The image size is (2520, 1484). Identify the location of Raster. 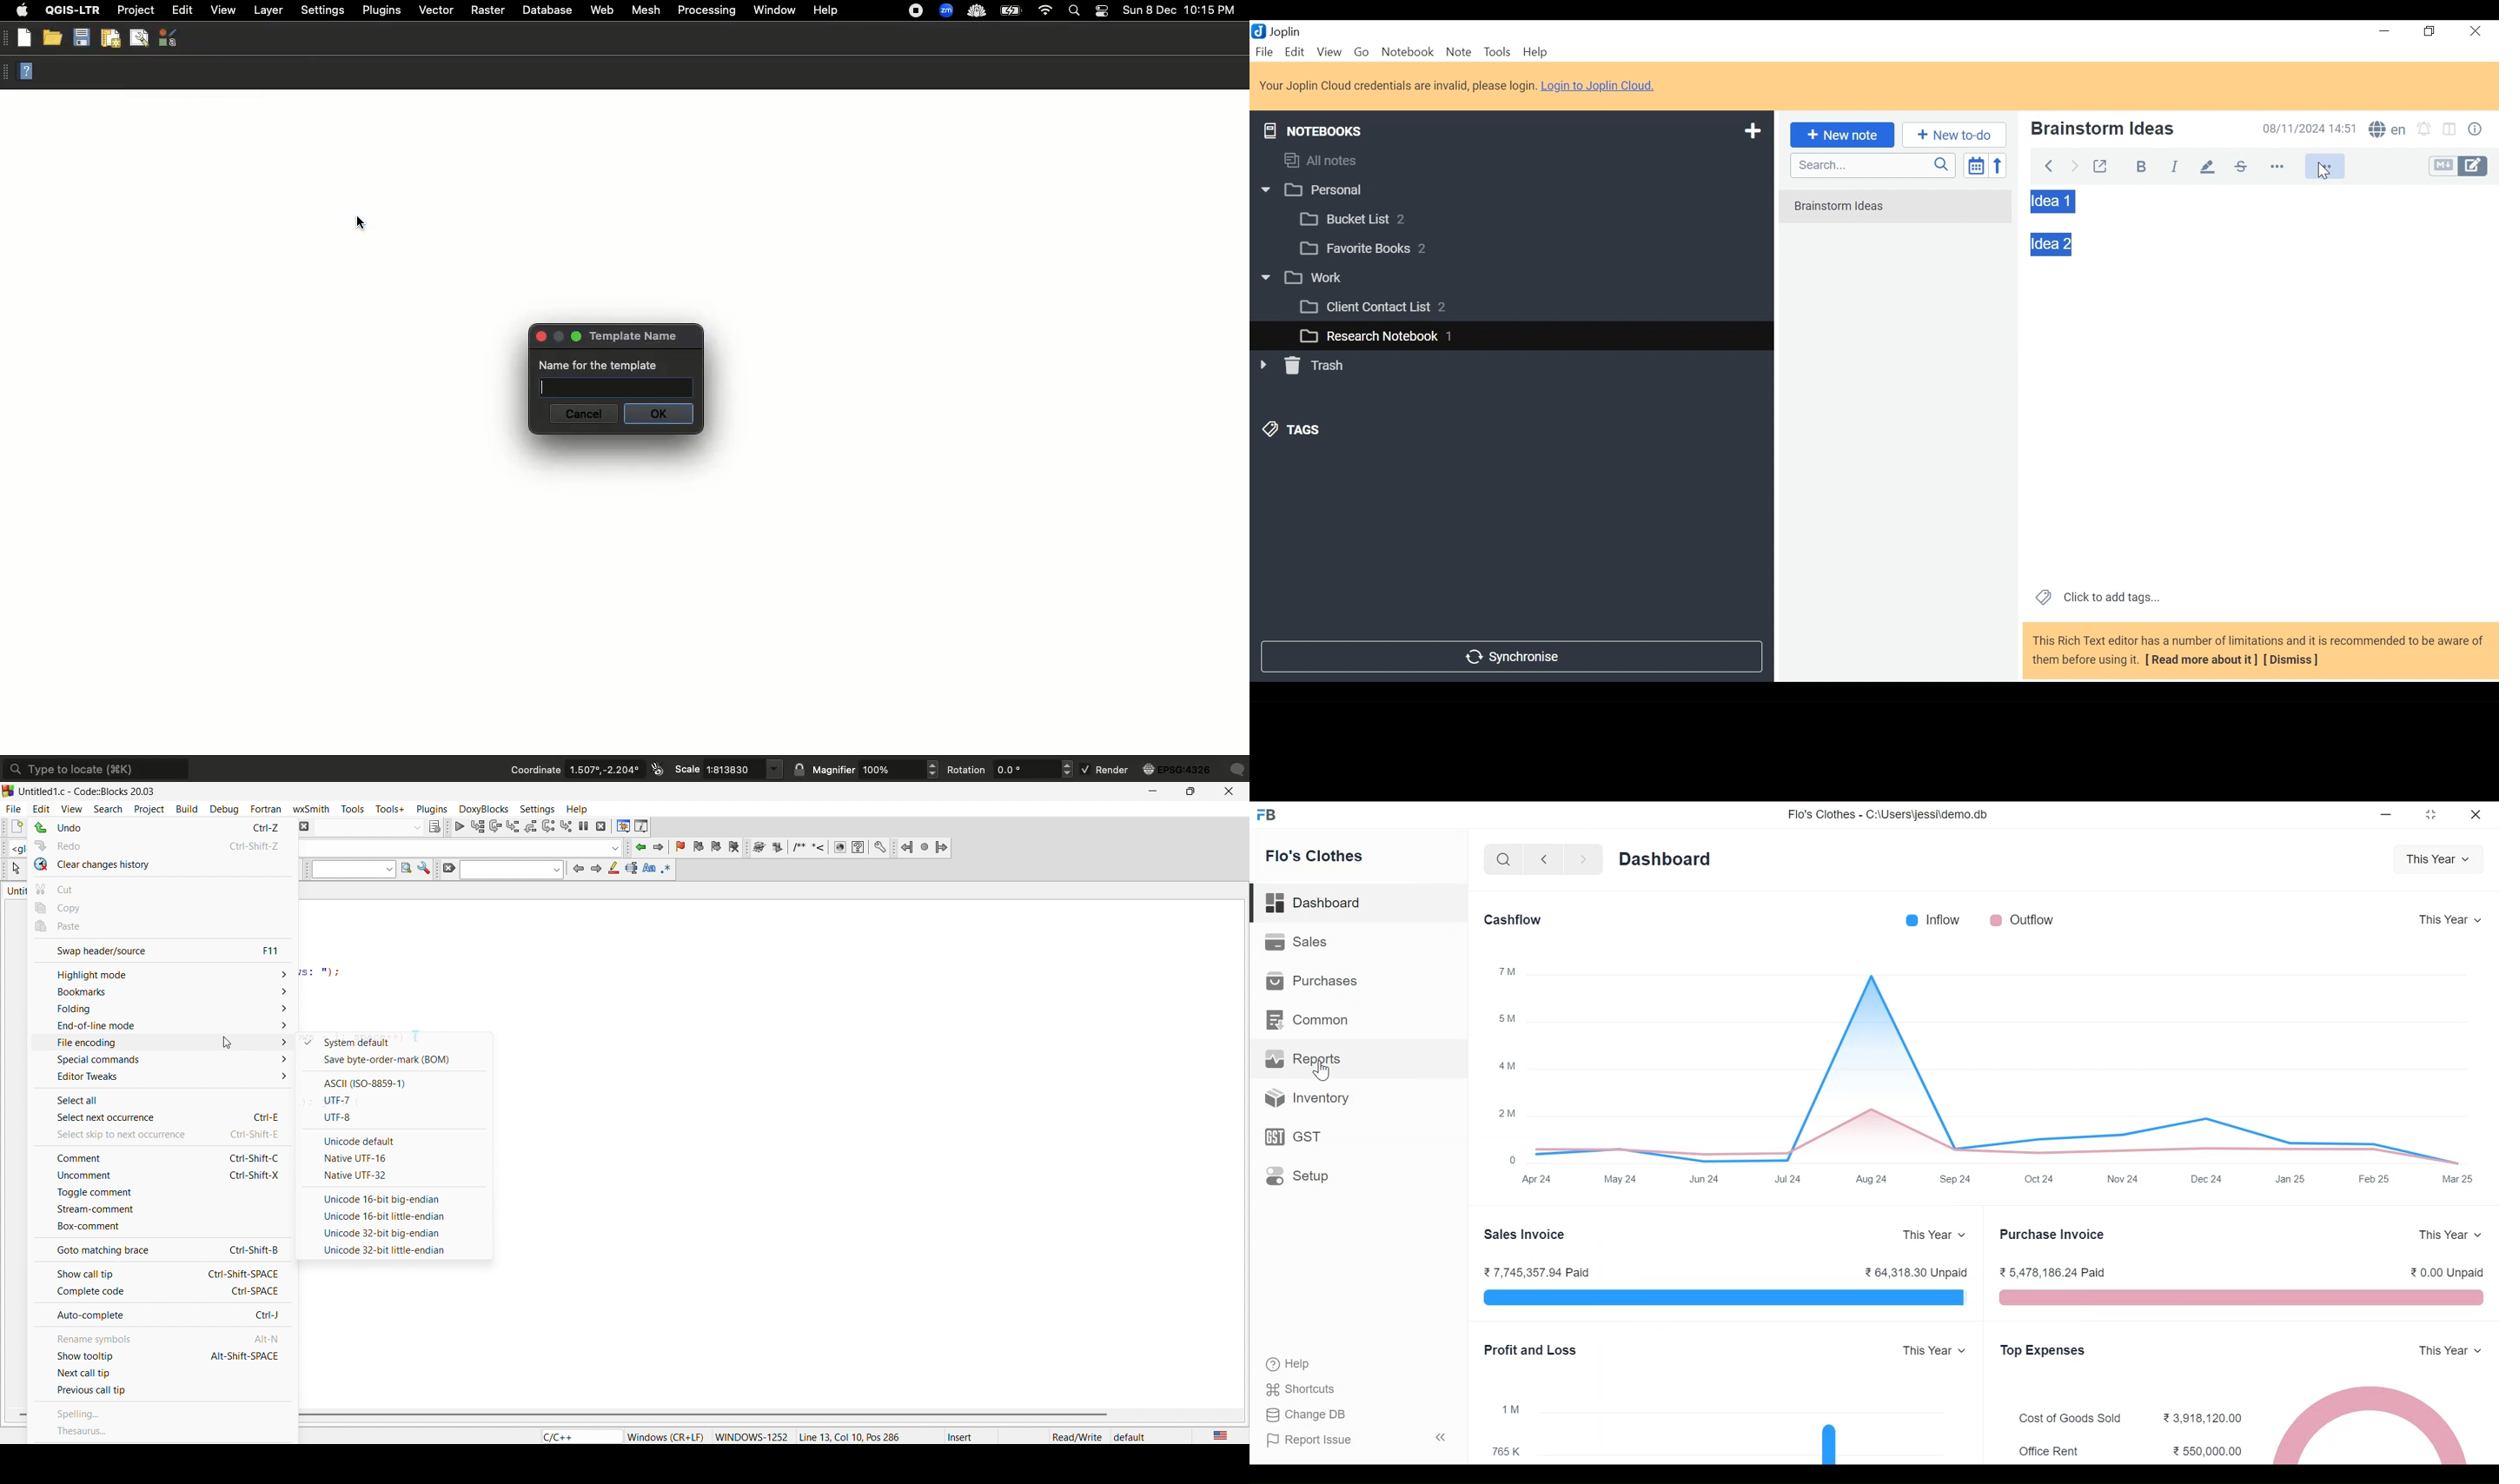
(488, 9).